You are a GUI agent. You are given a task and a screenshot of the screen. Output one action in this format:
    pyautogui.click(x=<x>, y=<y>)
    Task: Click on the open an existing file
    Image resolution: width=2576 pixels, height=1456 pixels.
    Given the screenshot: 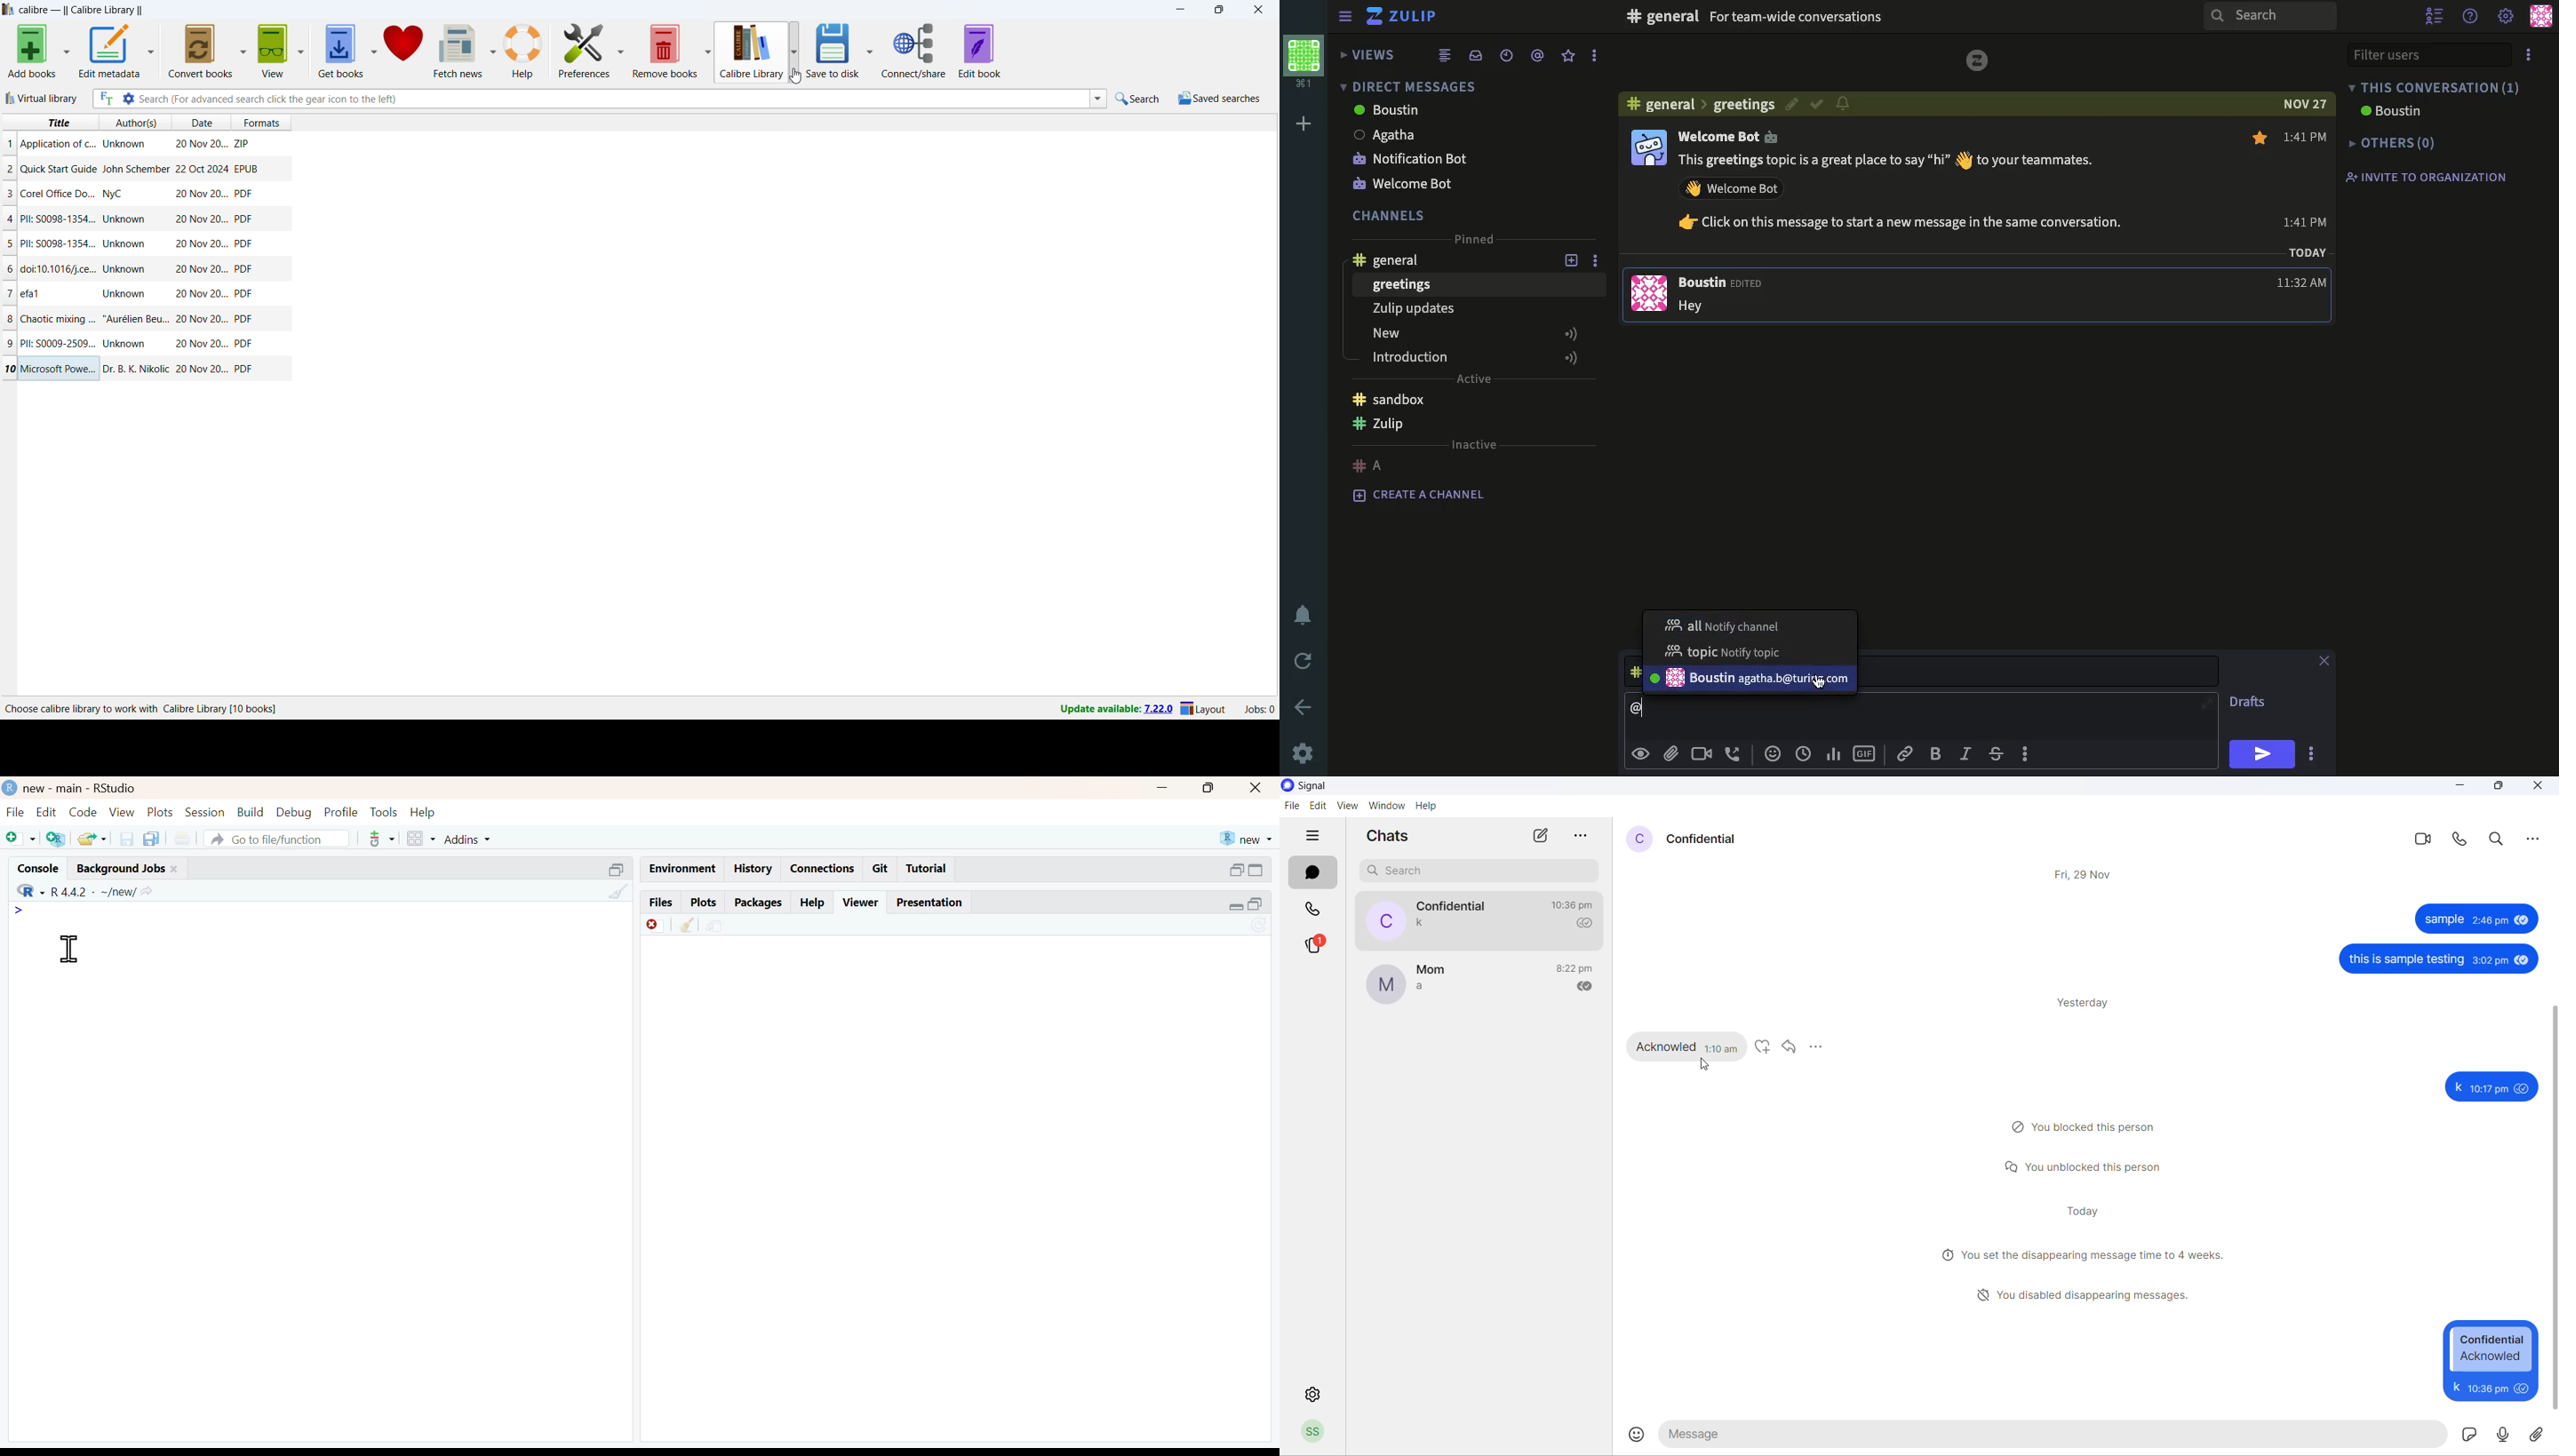 What is the action you would take?
    pyautogui.click(x=91, y=839)
    